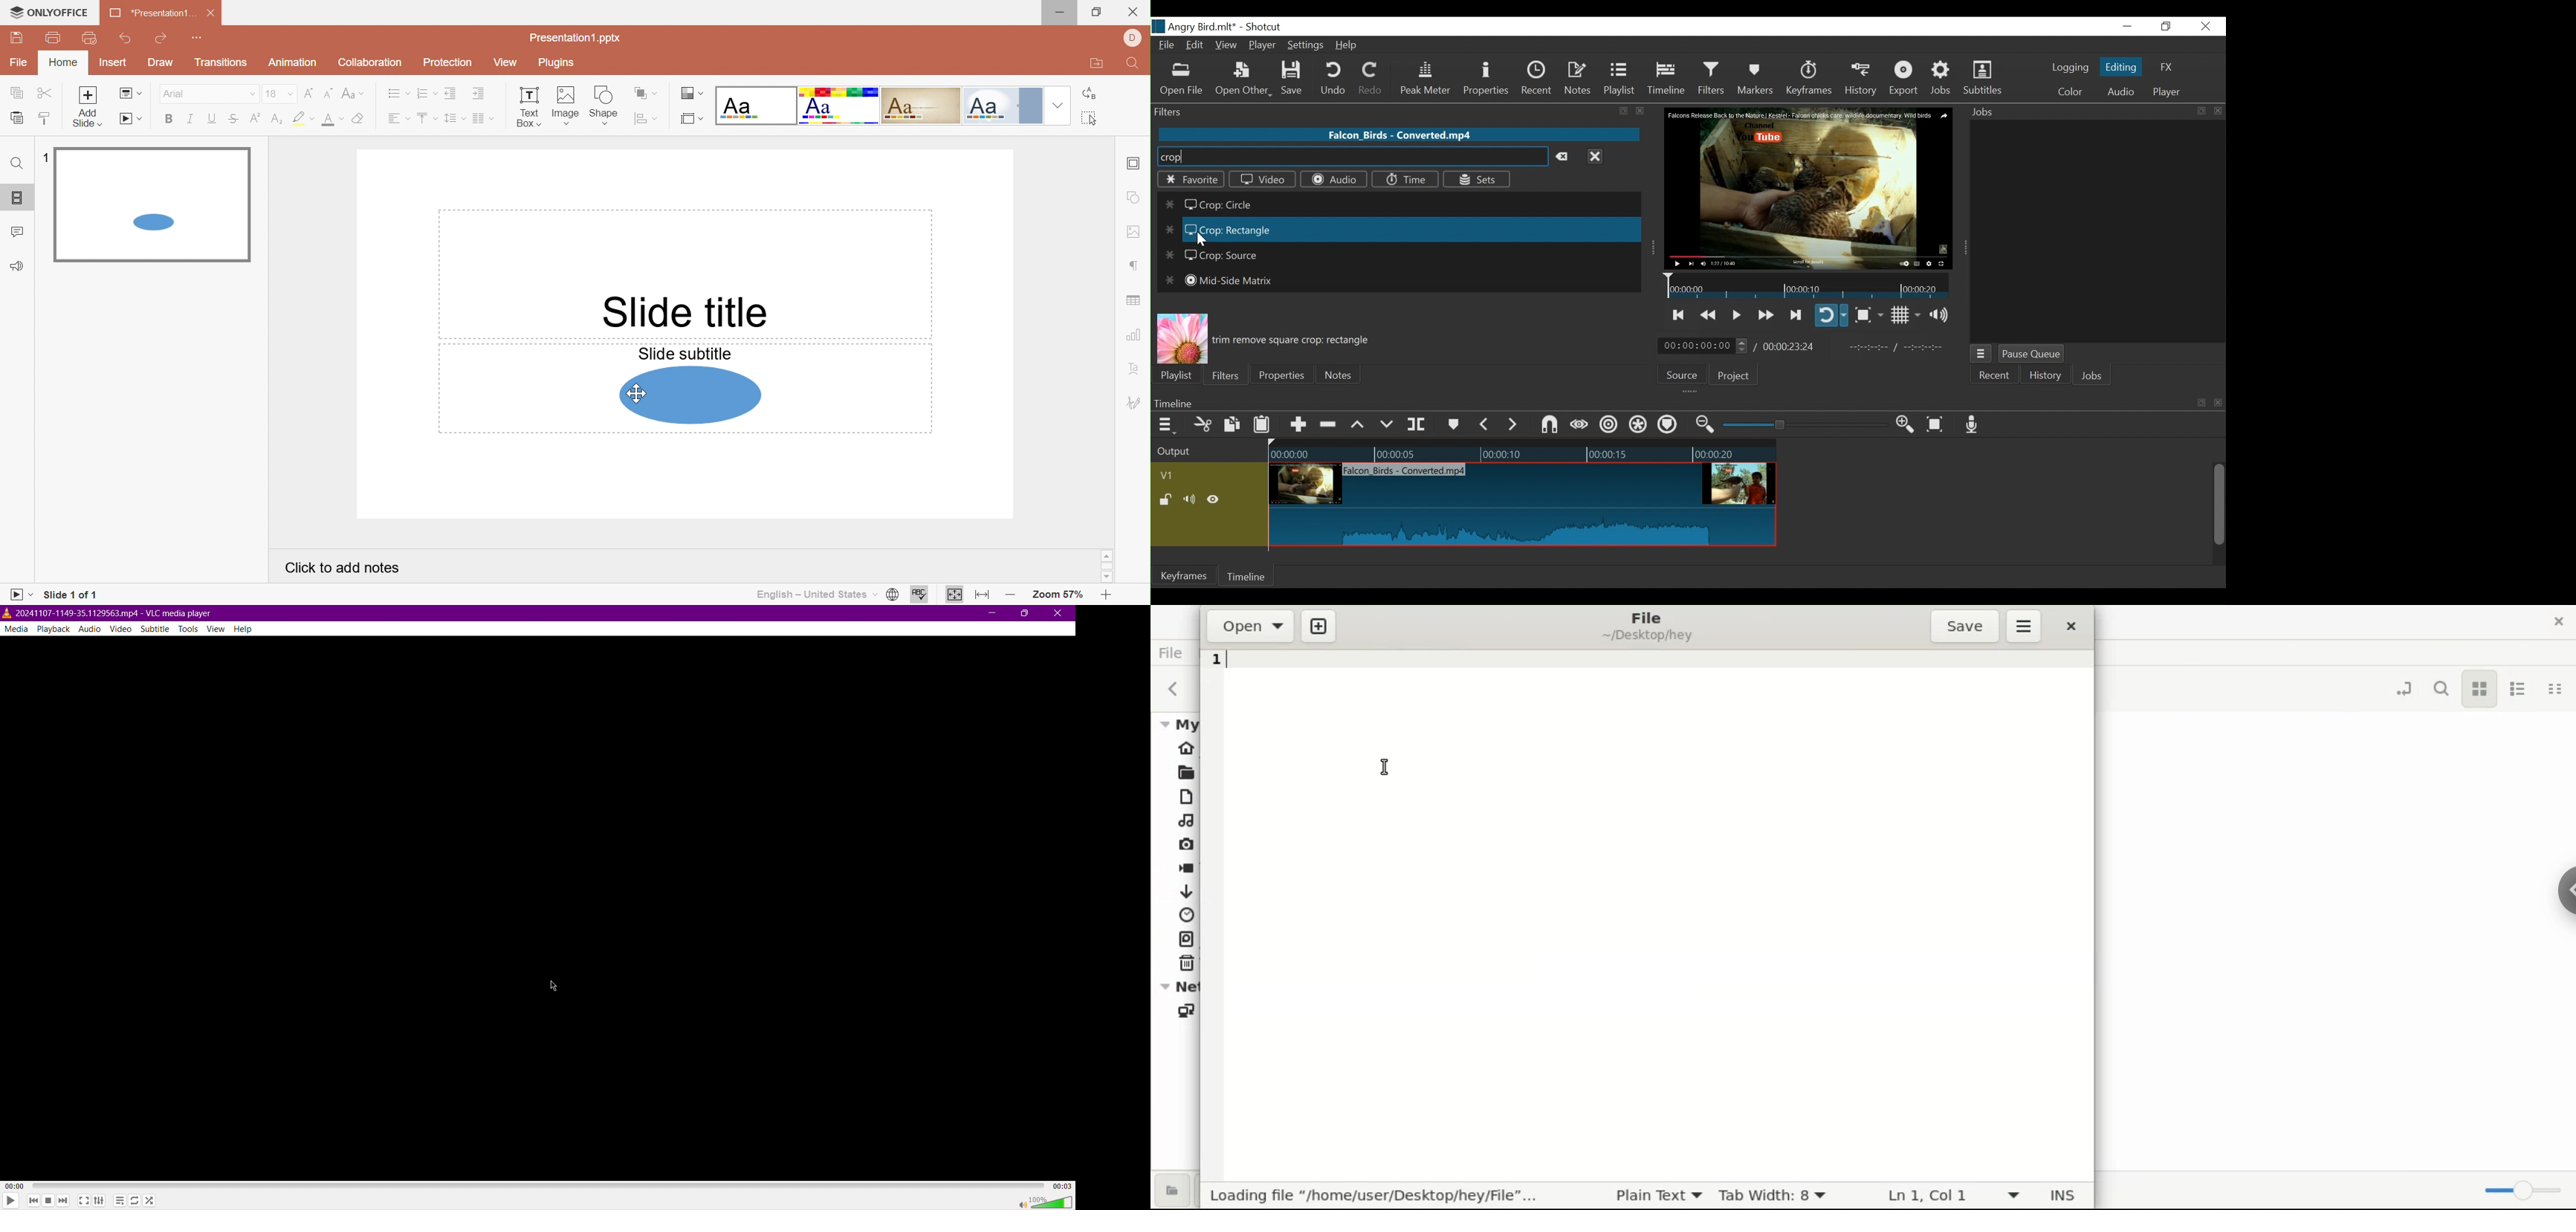 The image size is (2576, 1232). What do you see at coordinates (1808, 285) in the screenshot?
I see `Timeline` at bounding box center [1808, 285].